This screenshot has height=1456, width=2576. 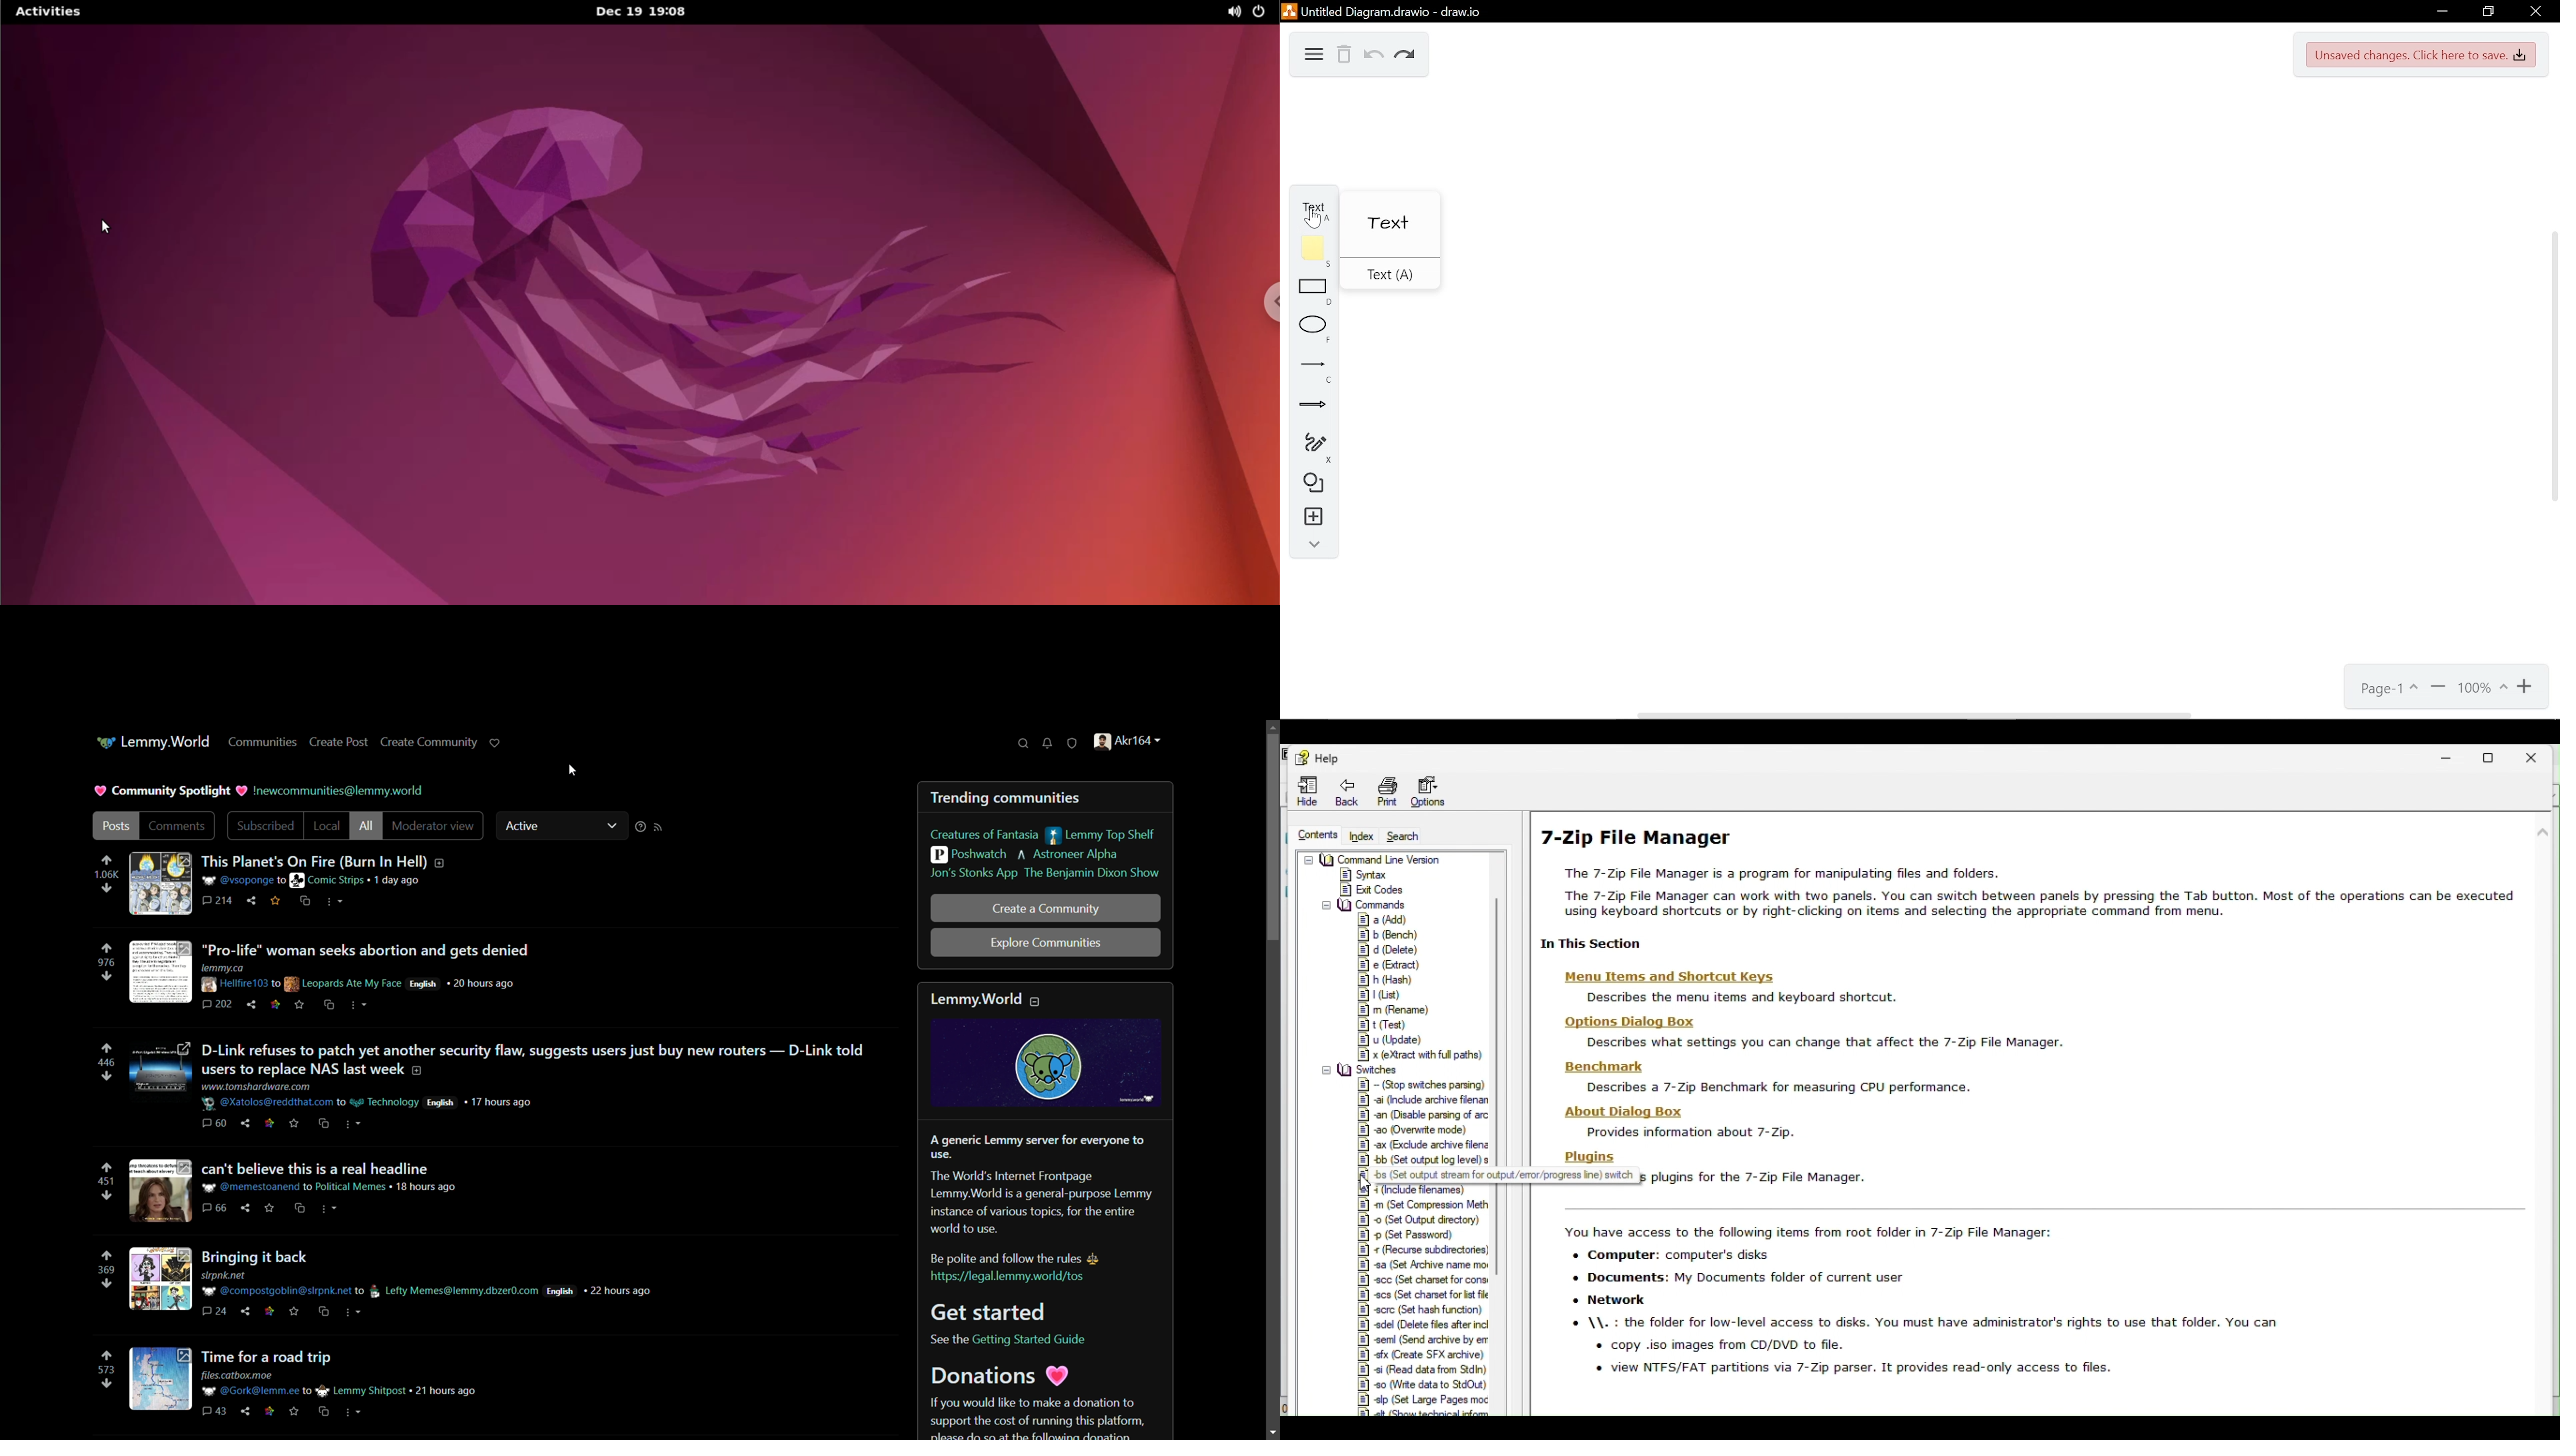 I want to click on About Dialog Box, so click(x=1626, y=1111).